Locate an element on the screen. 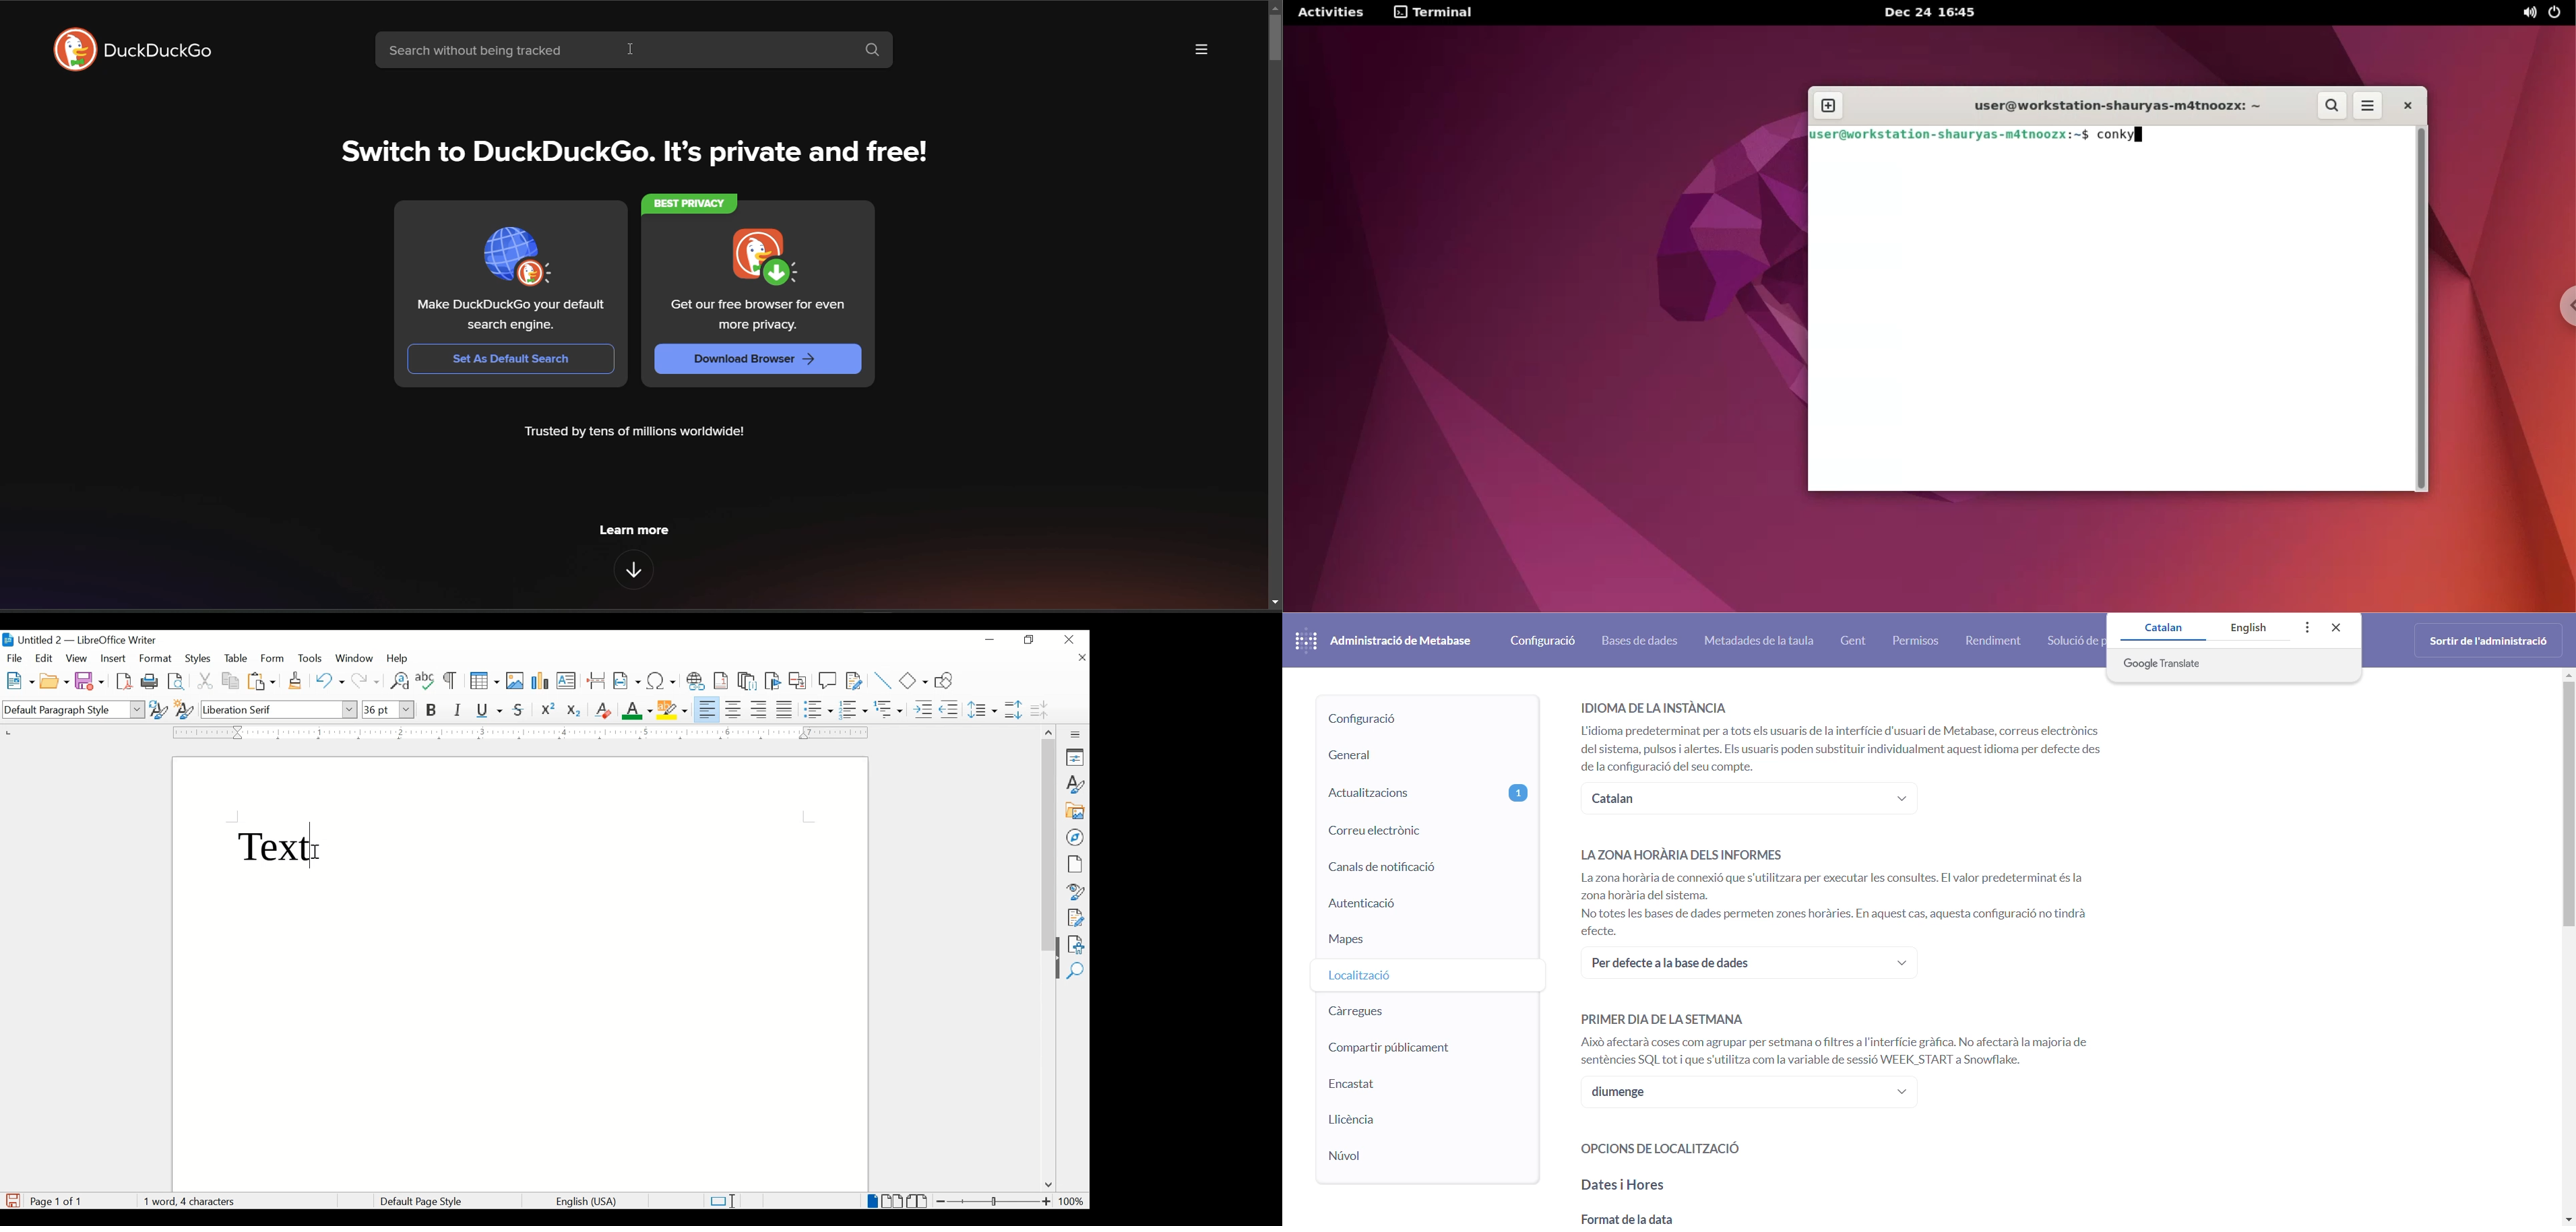 Image resolution: width=2576 pixels, height=1232 pixels. font color is located at coordinates (638, 710).